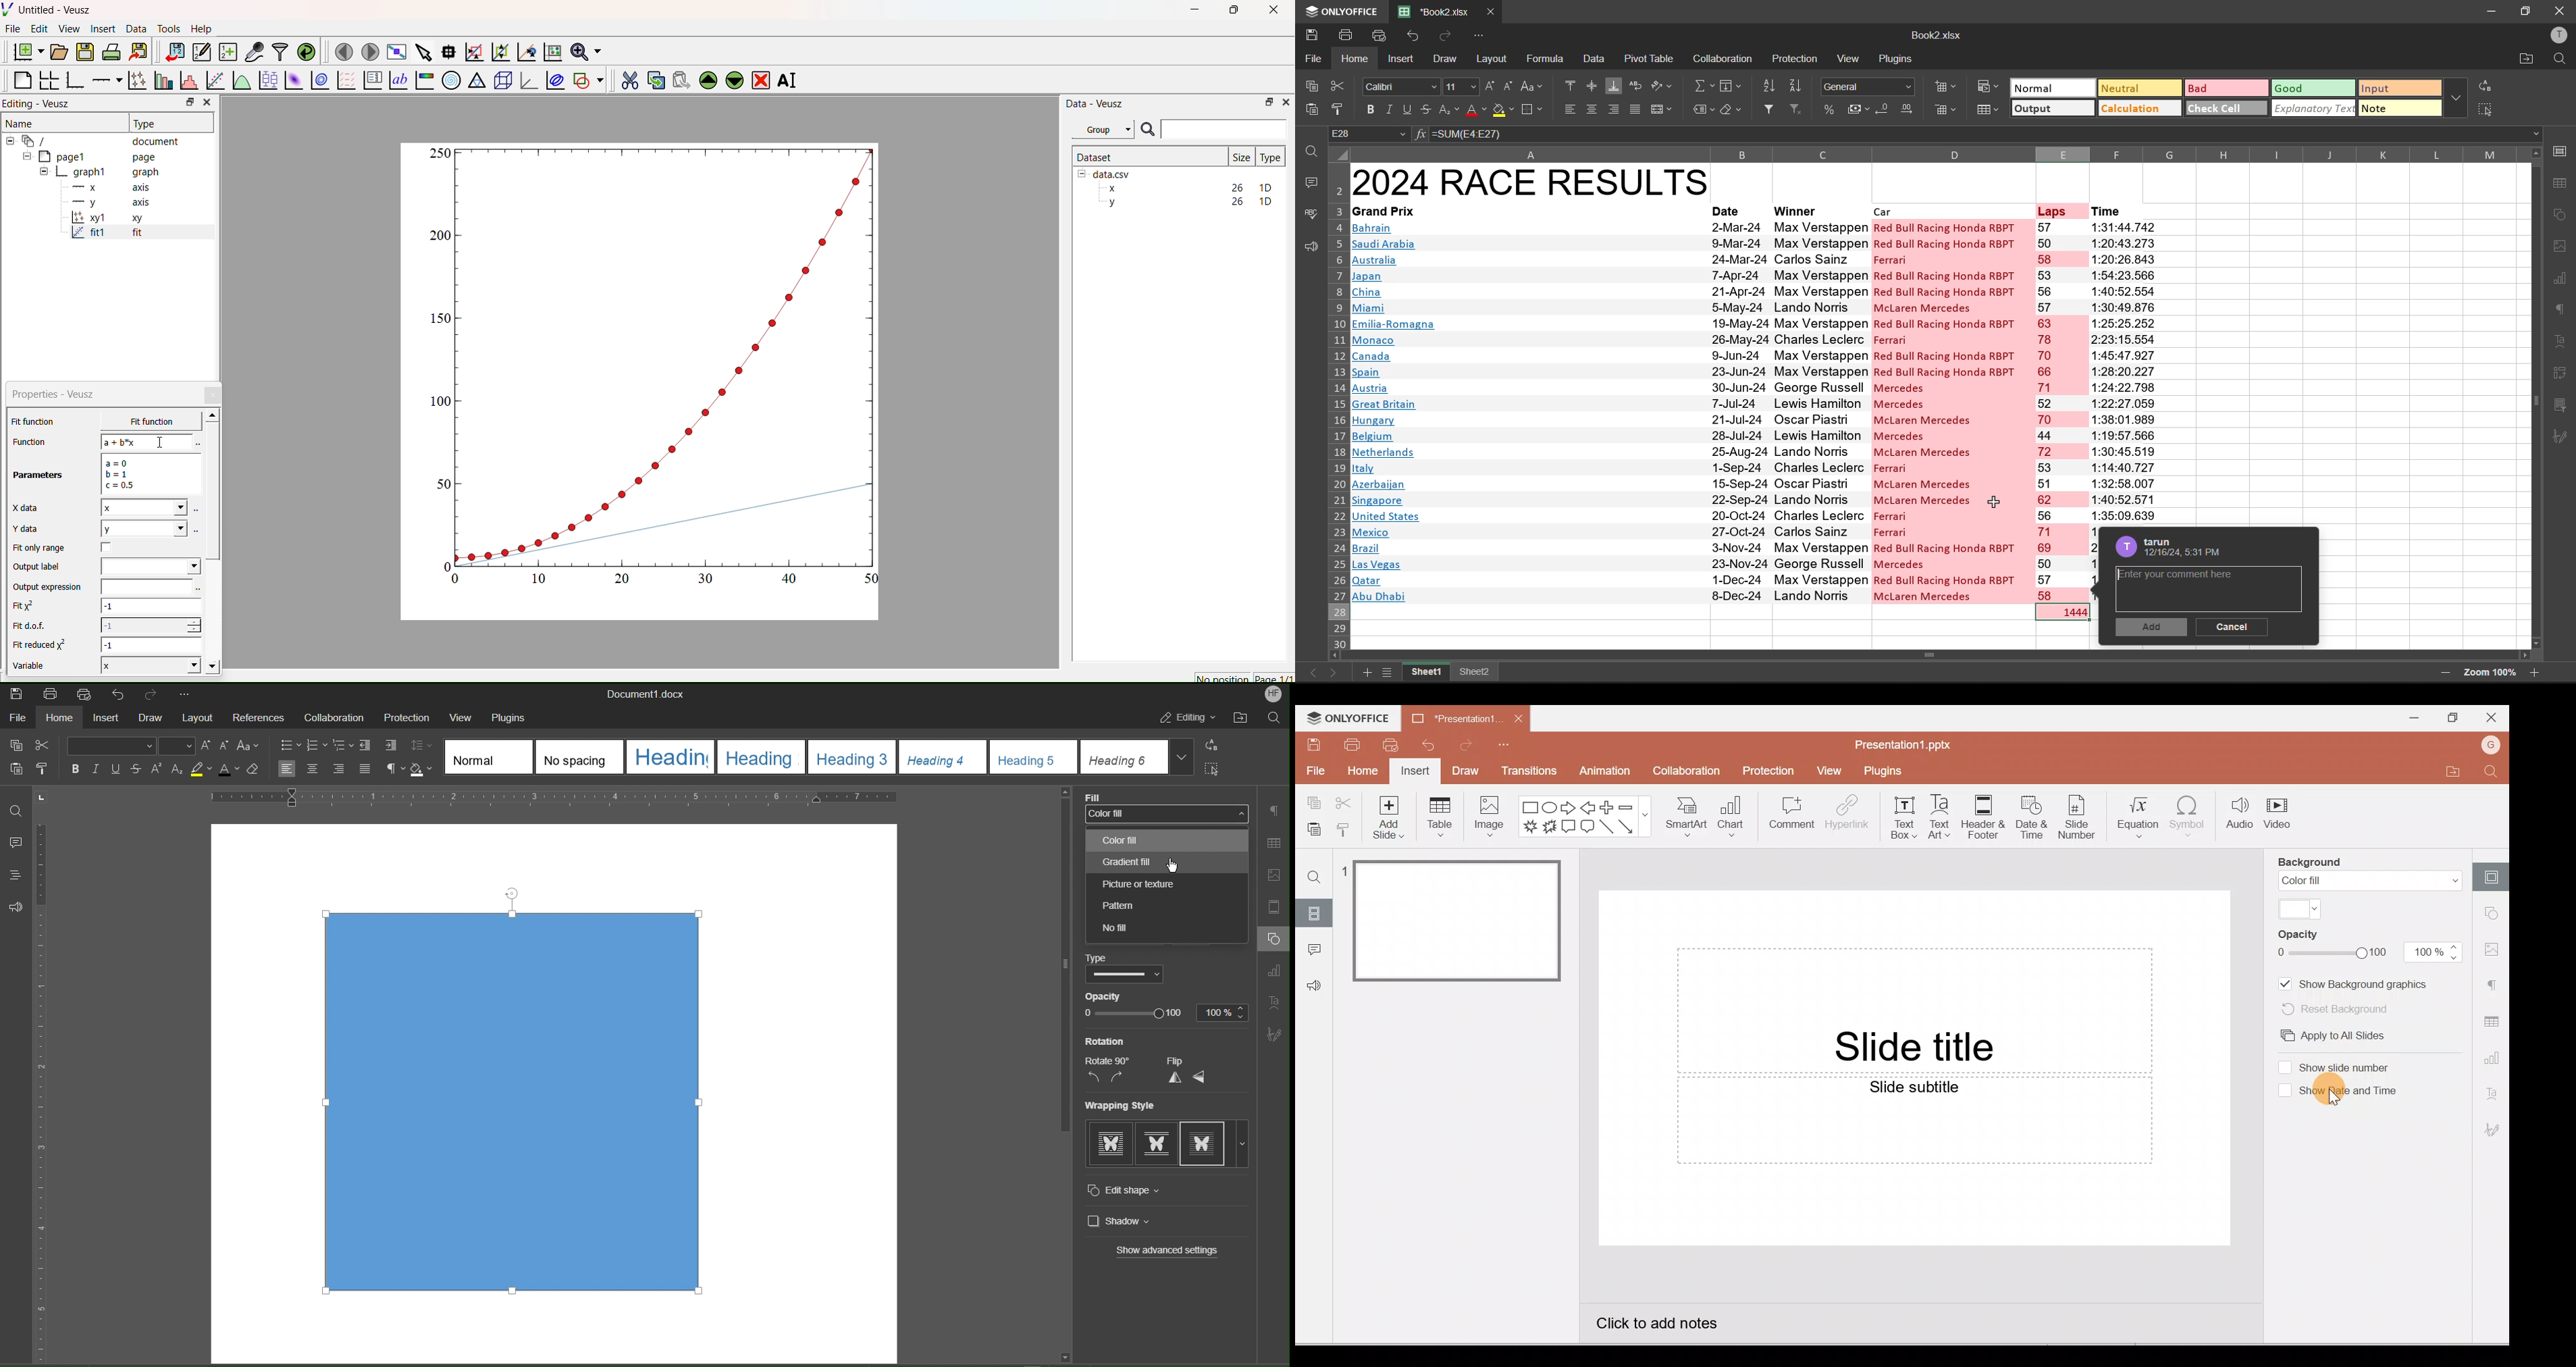 This screenshot has height=1372, width=2576. I want to click on Copy, so click(1311, 801).